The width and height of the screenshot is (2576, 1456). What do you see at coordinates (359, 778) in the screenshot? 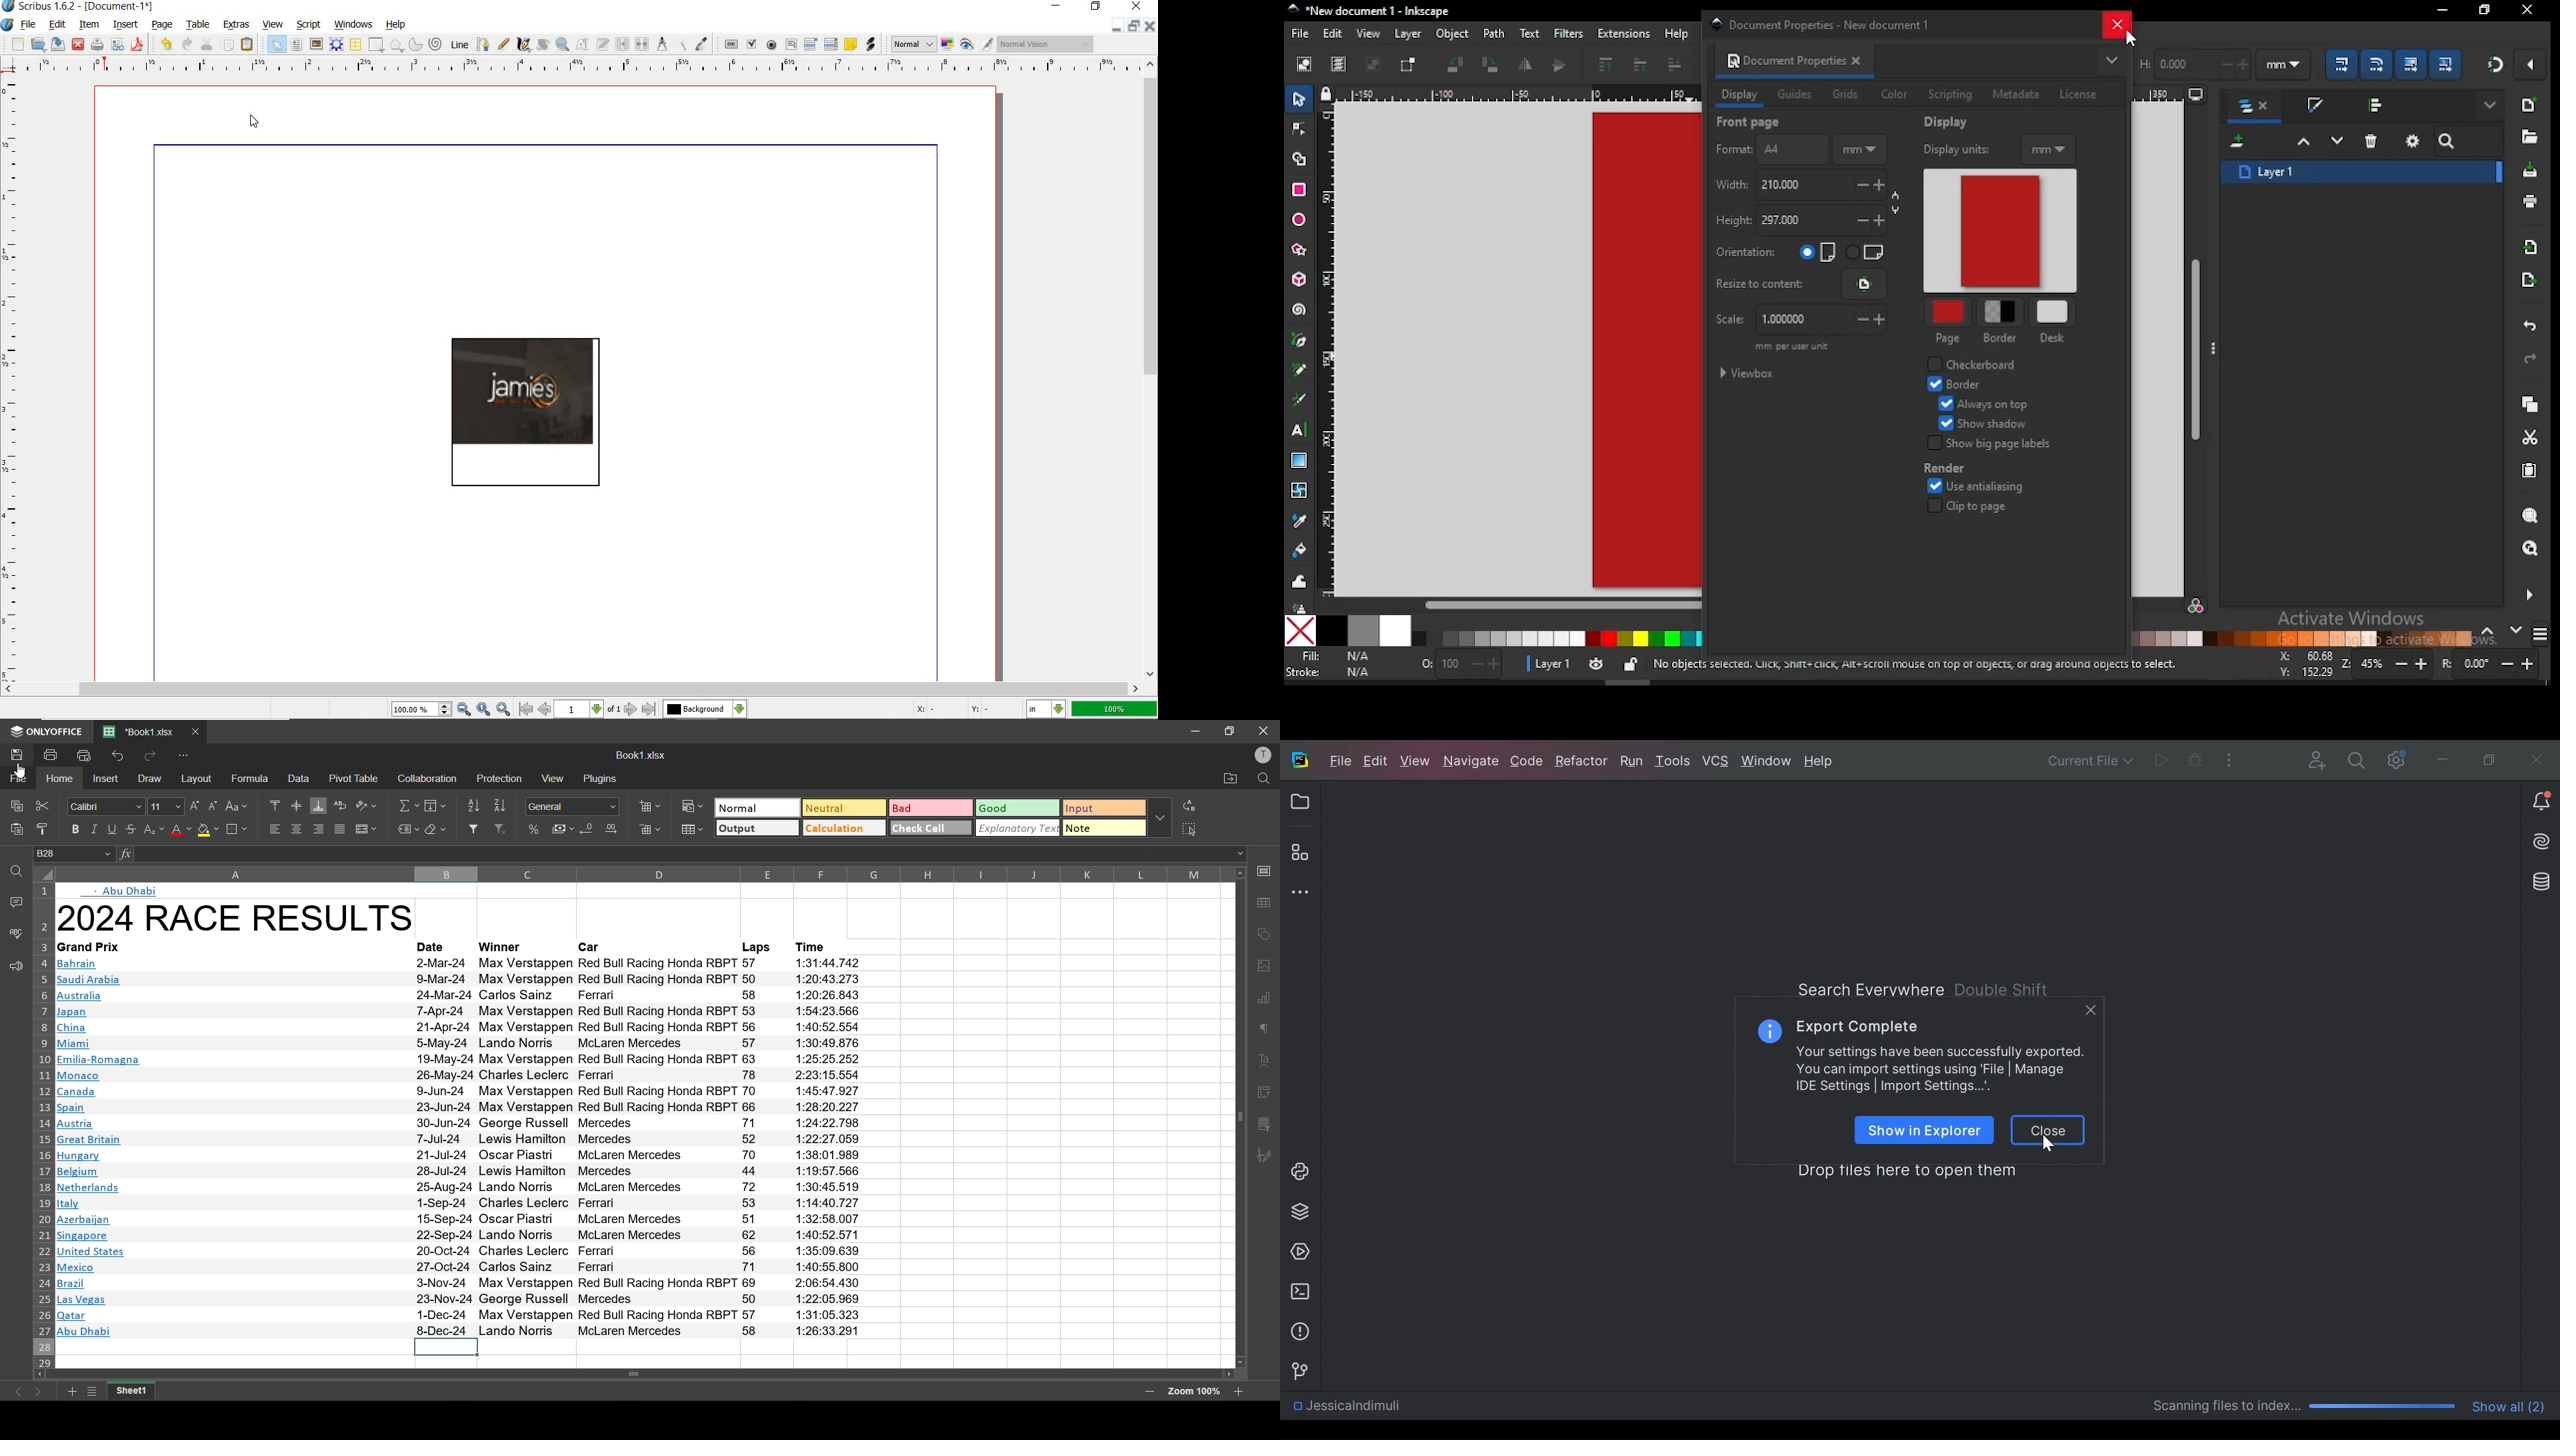
I see `pivot table` at bounding box center [359, 778].